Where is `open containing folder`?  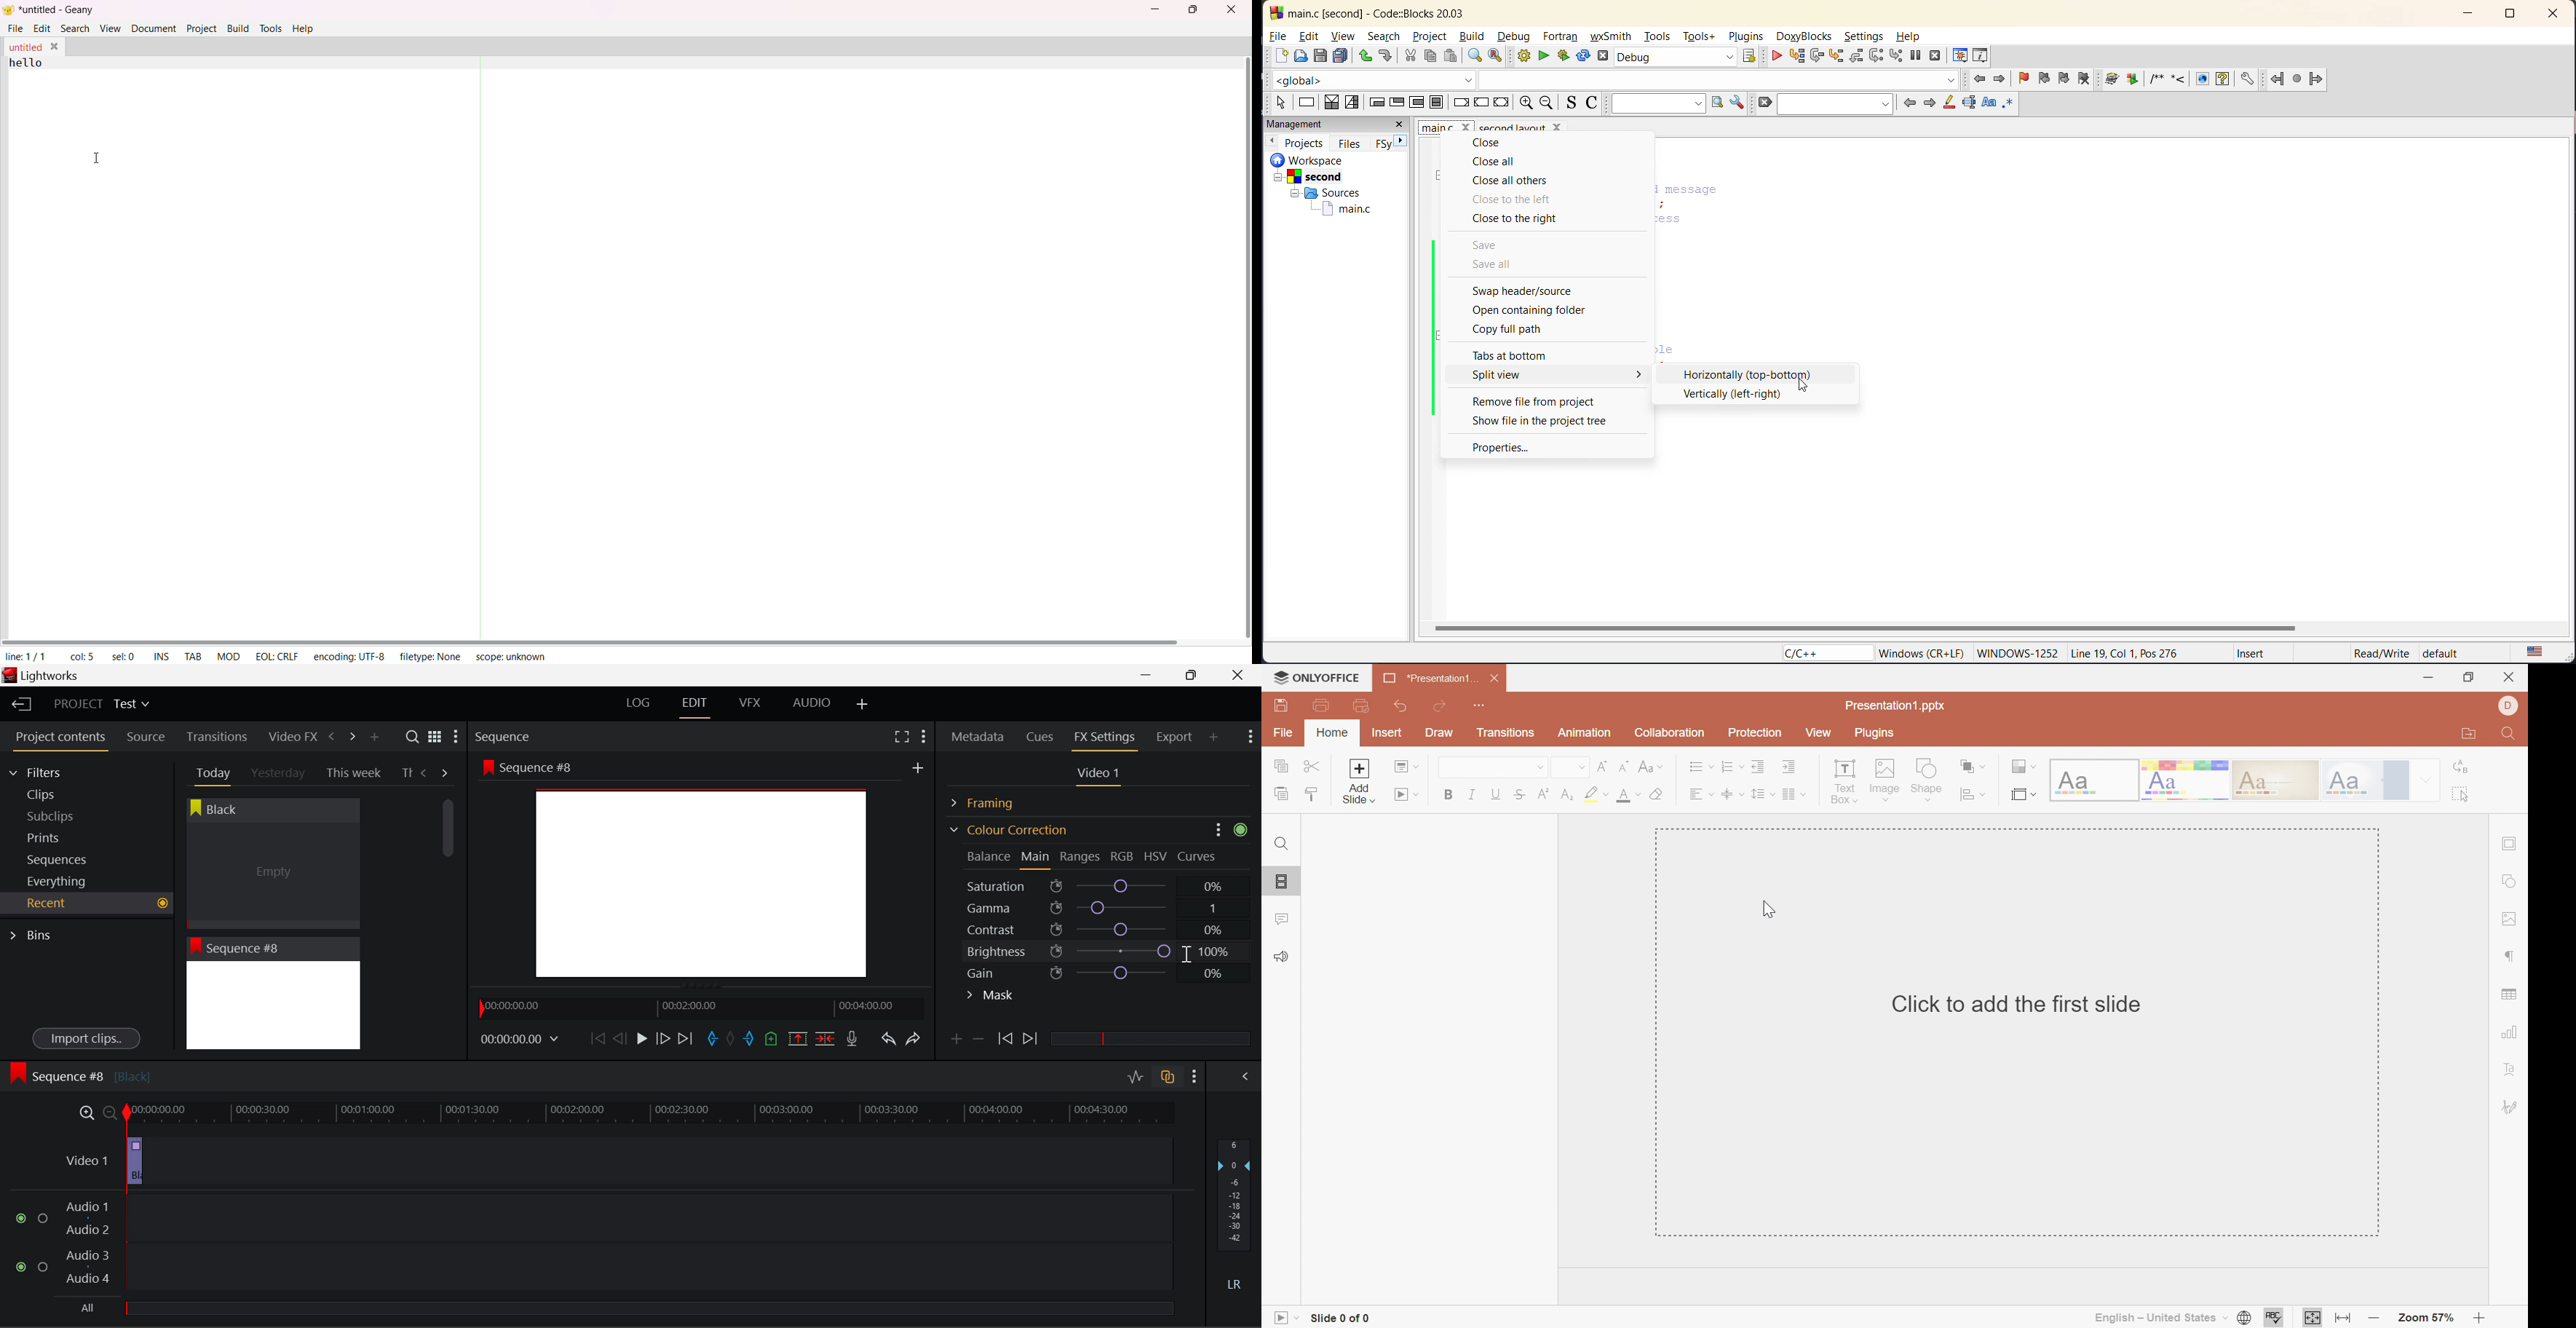 open containing folder is located at coordinates (1528, 311).